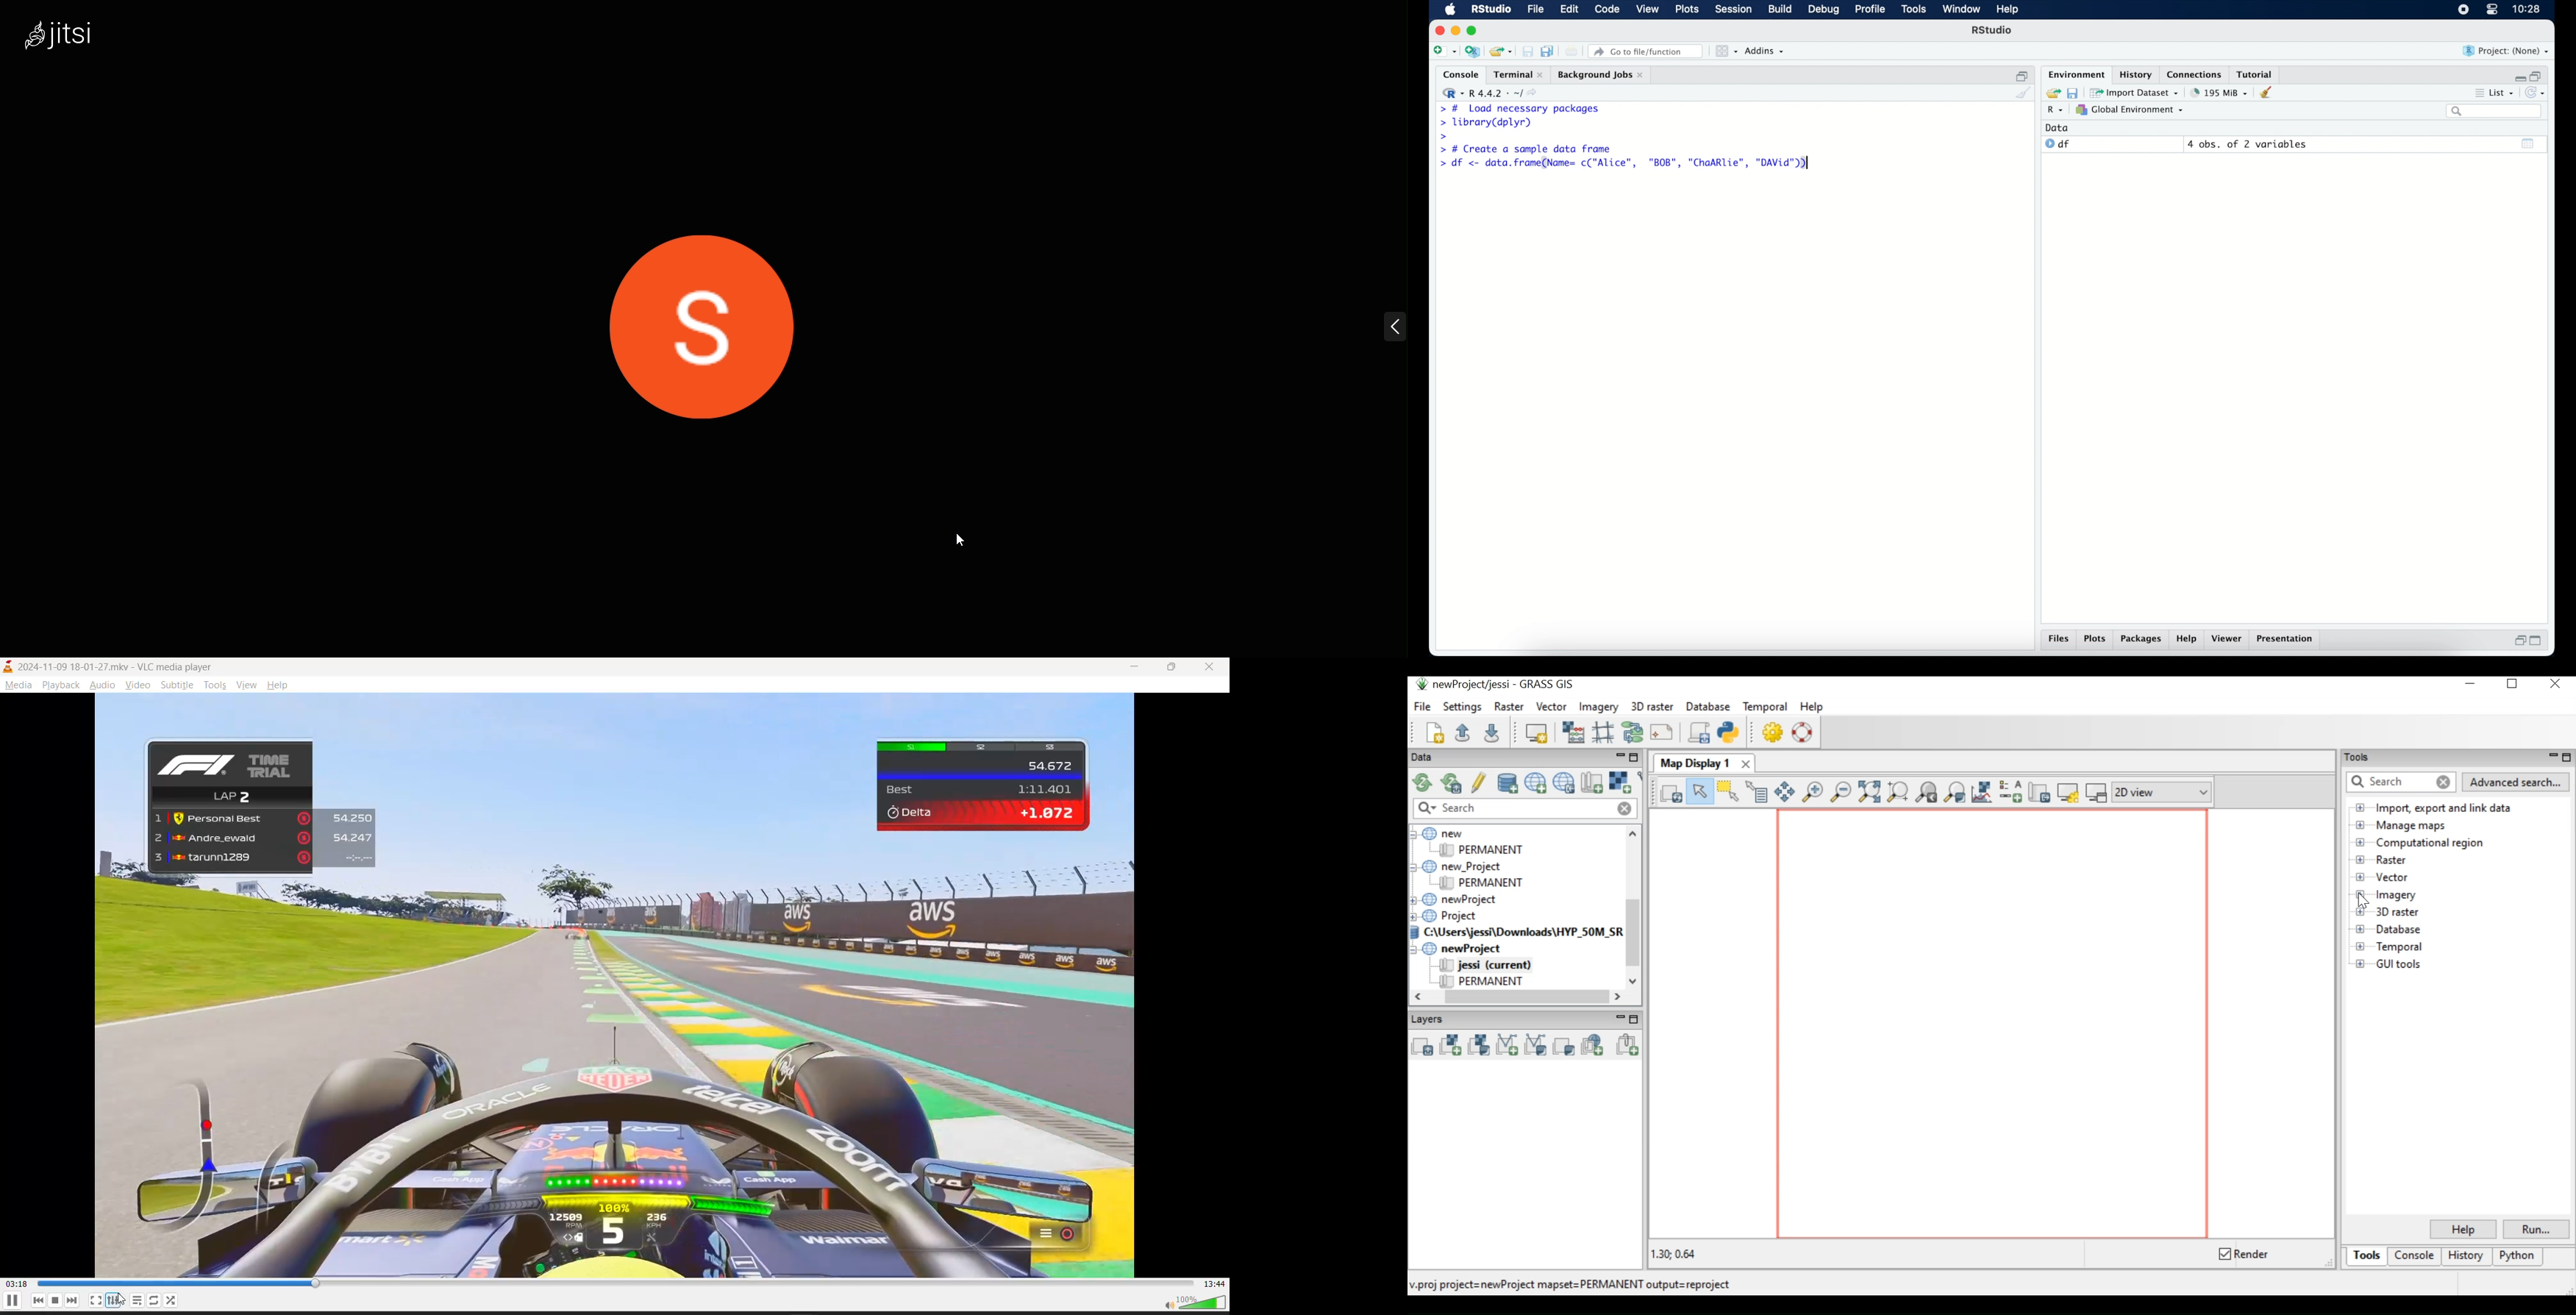  I want to click on project (none), so click(2507, 51).